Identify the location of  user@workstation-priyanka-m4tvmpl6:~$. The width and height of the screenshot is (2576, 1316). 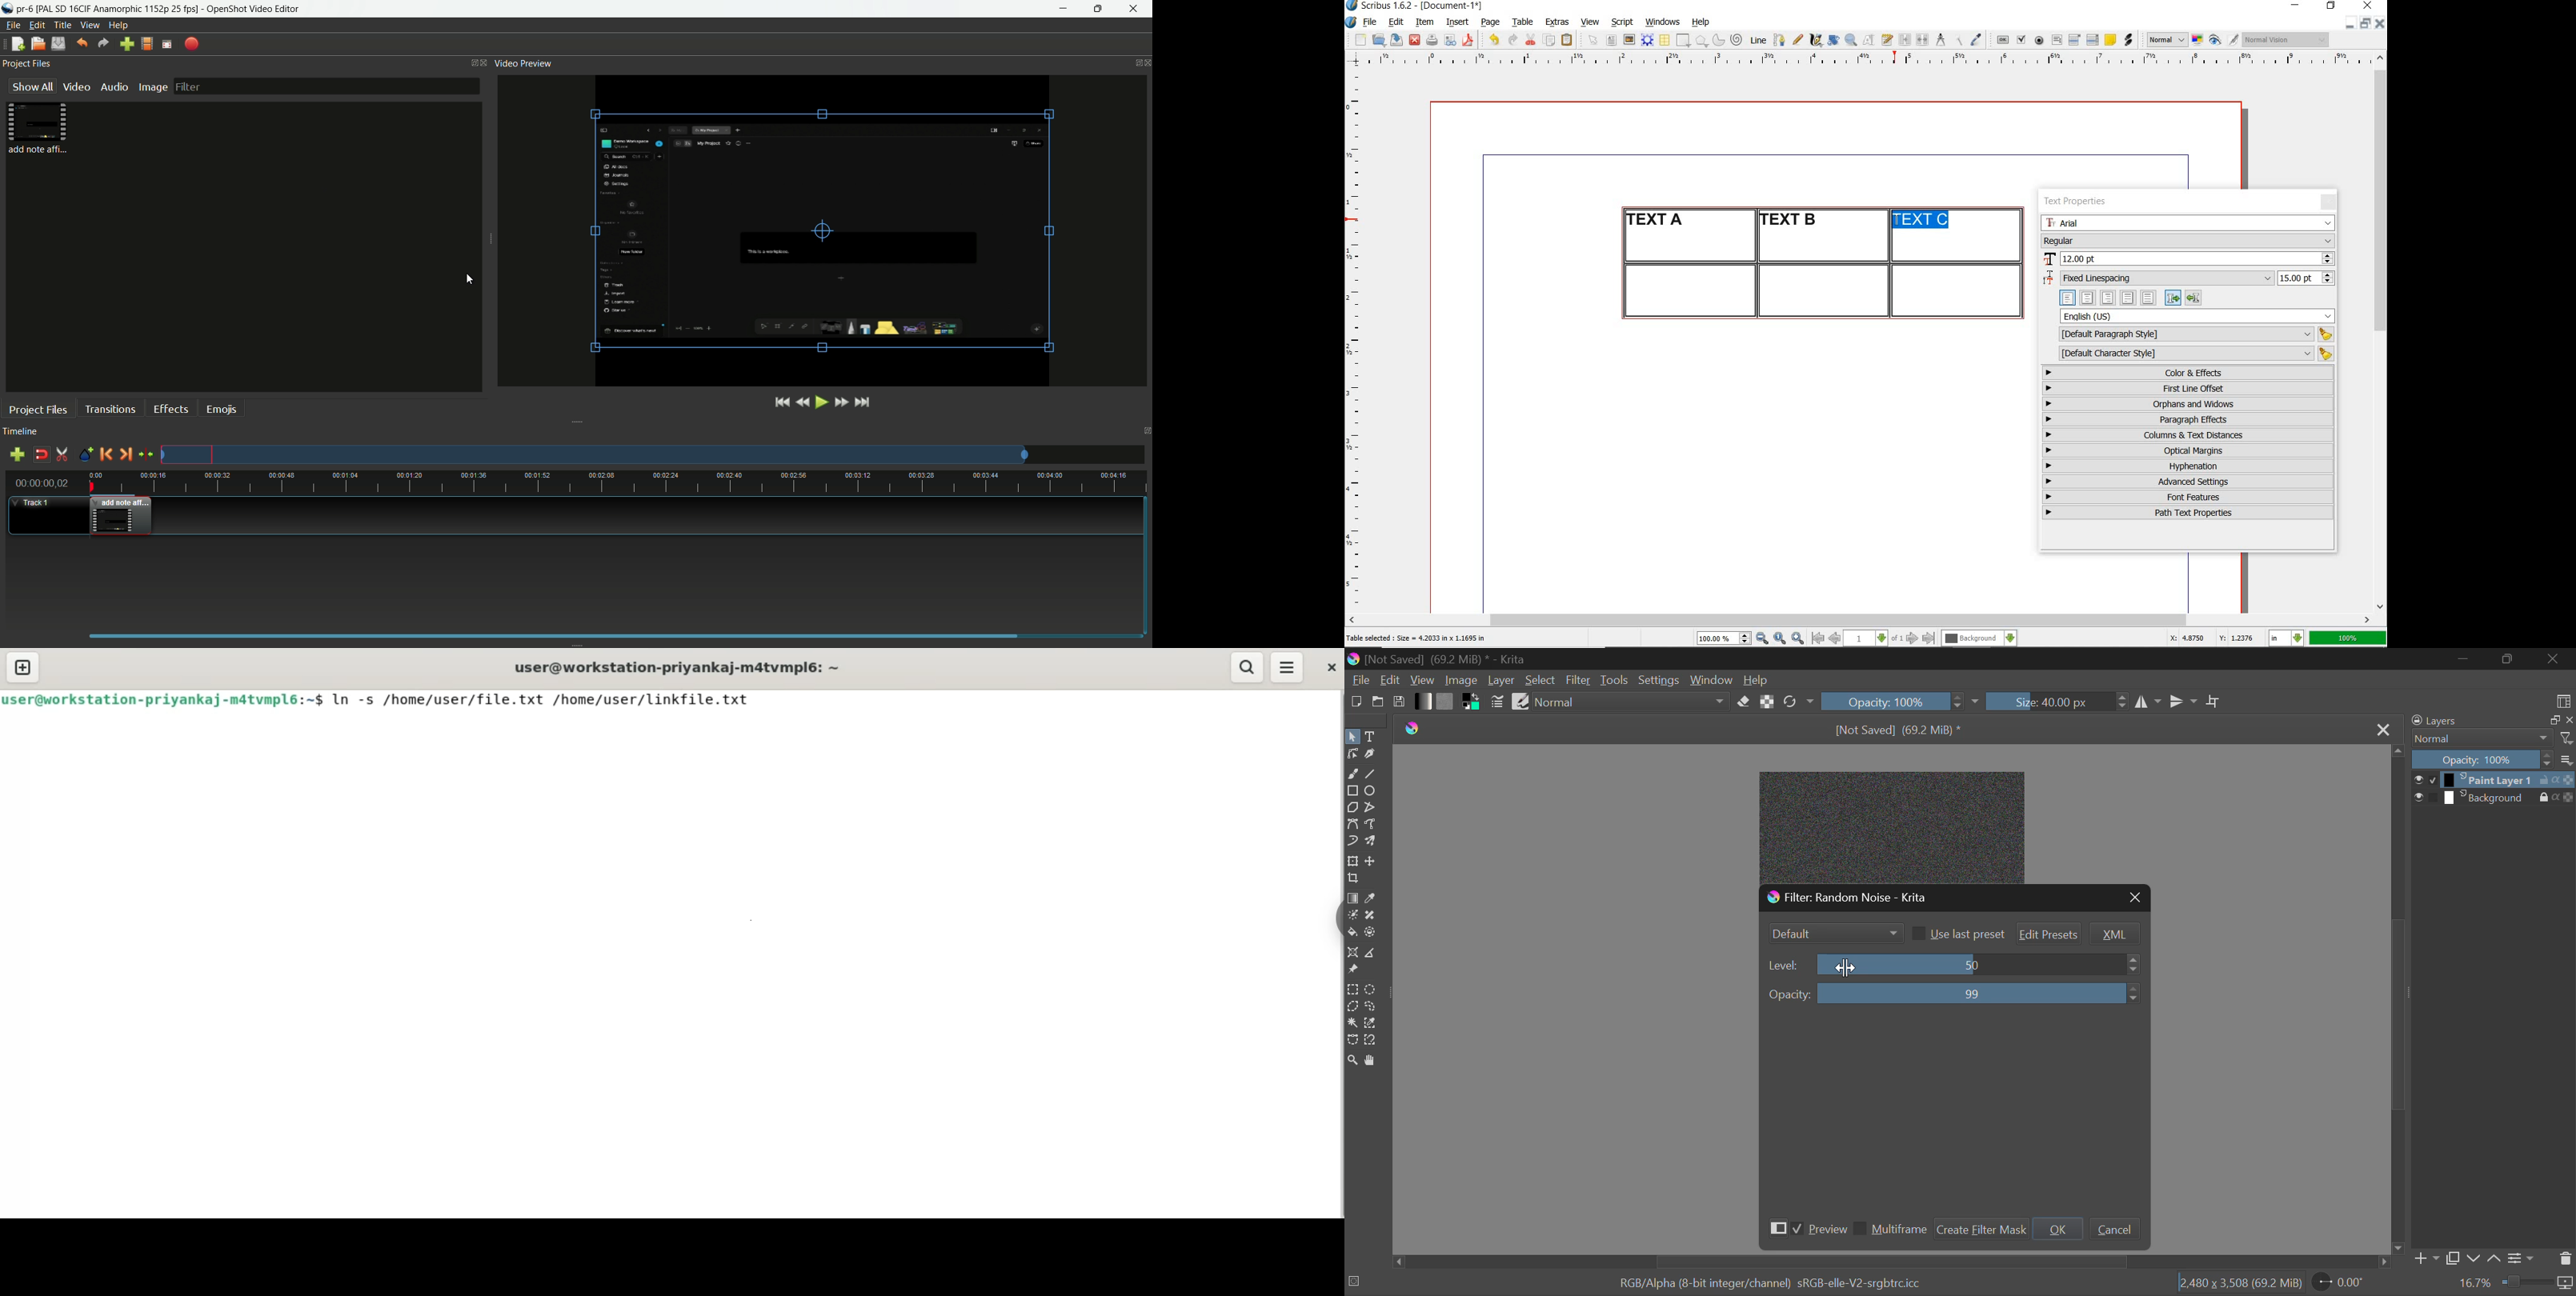
(165, 699).